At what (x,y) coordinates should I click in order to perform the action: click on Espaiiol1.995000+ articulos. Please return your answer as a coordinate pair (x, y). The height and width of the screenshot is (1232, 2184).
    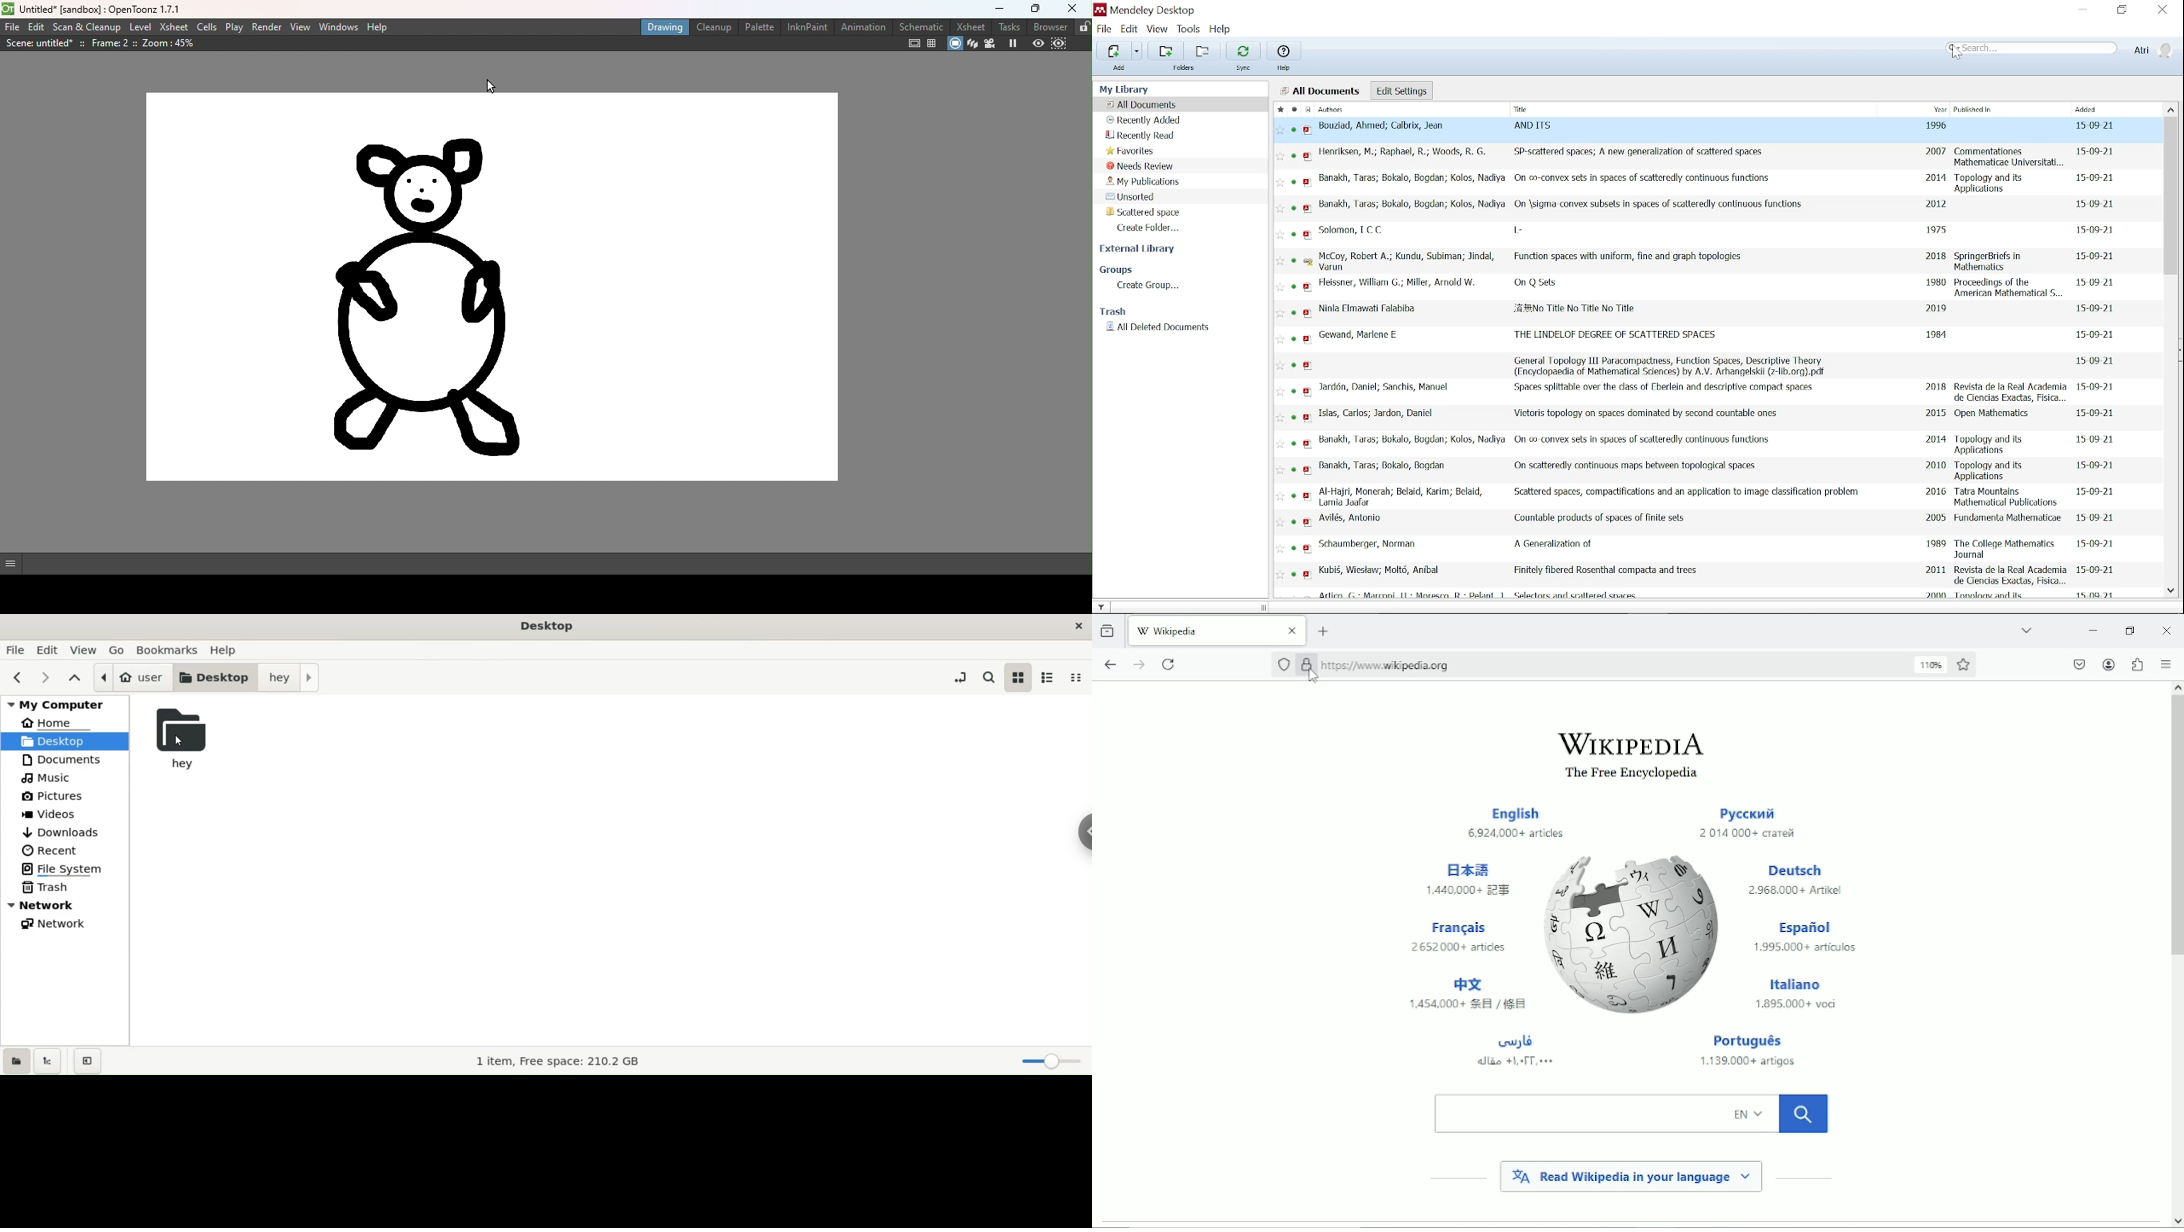
    Looking at the image, I should click on (1805, 938).